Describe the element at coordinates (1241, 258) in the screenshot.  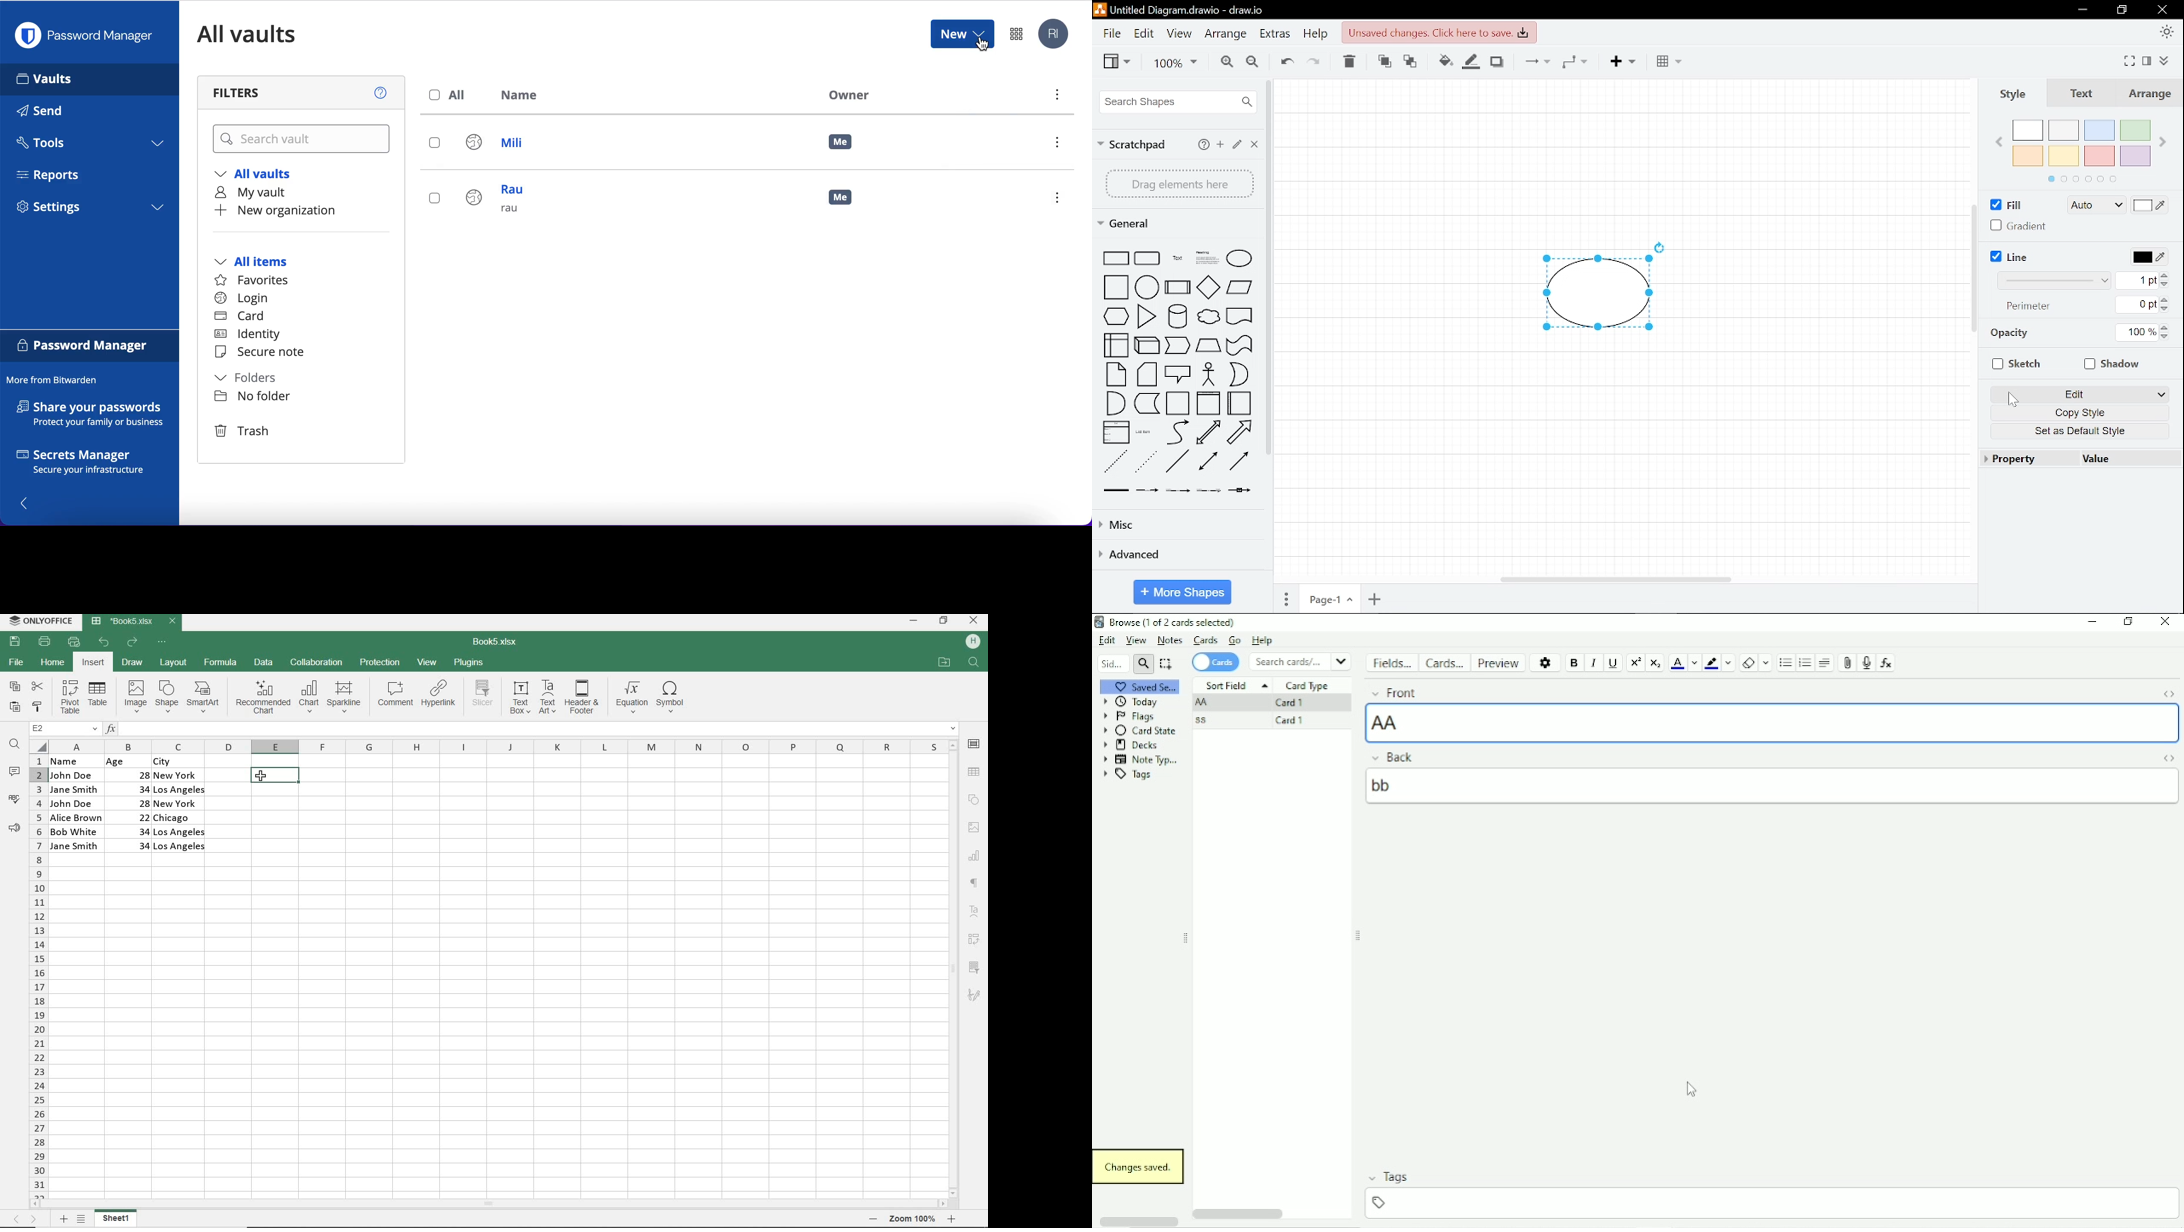
I see `ellipse` at that location.